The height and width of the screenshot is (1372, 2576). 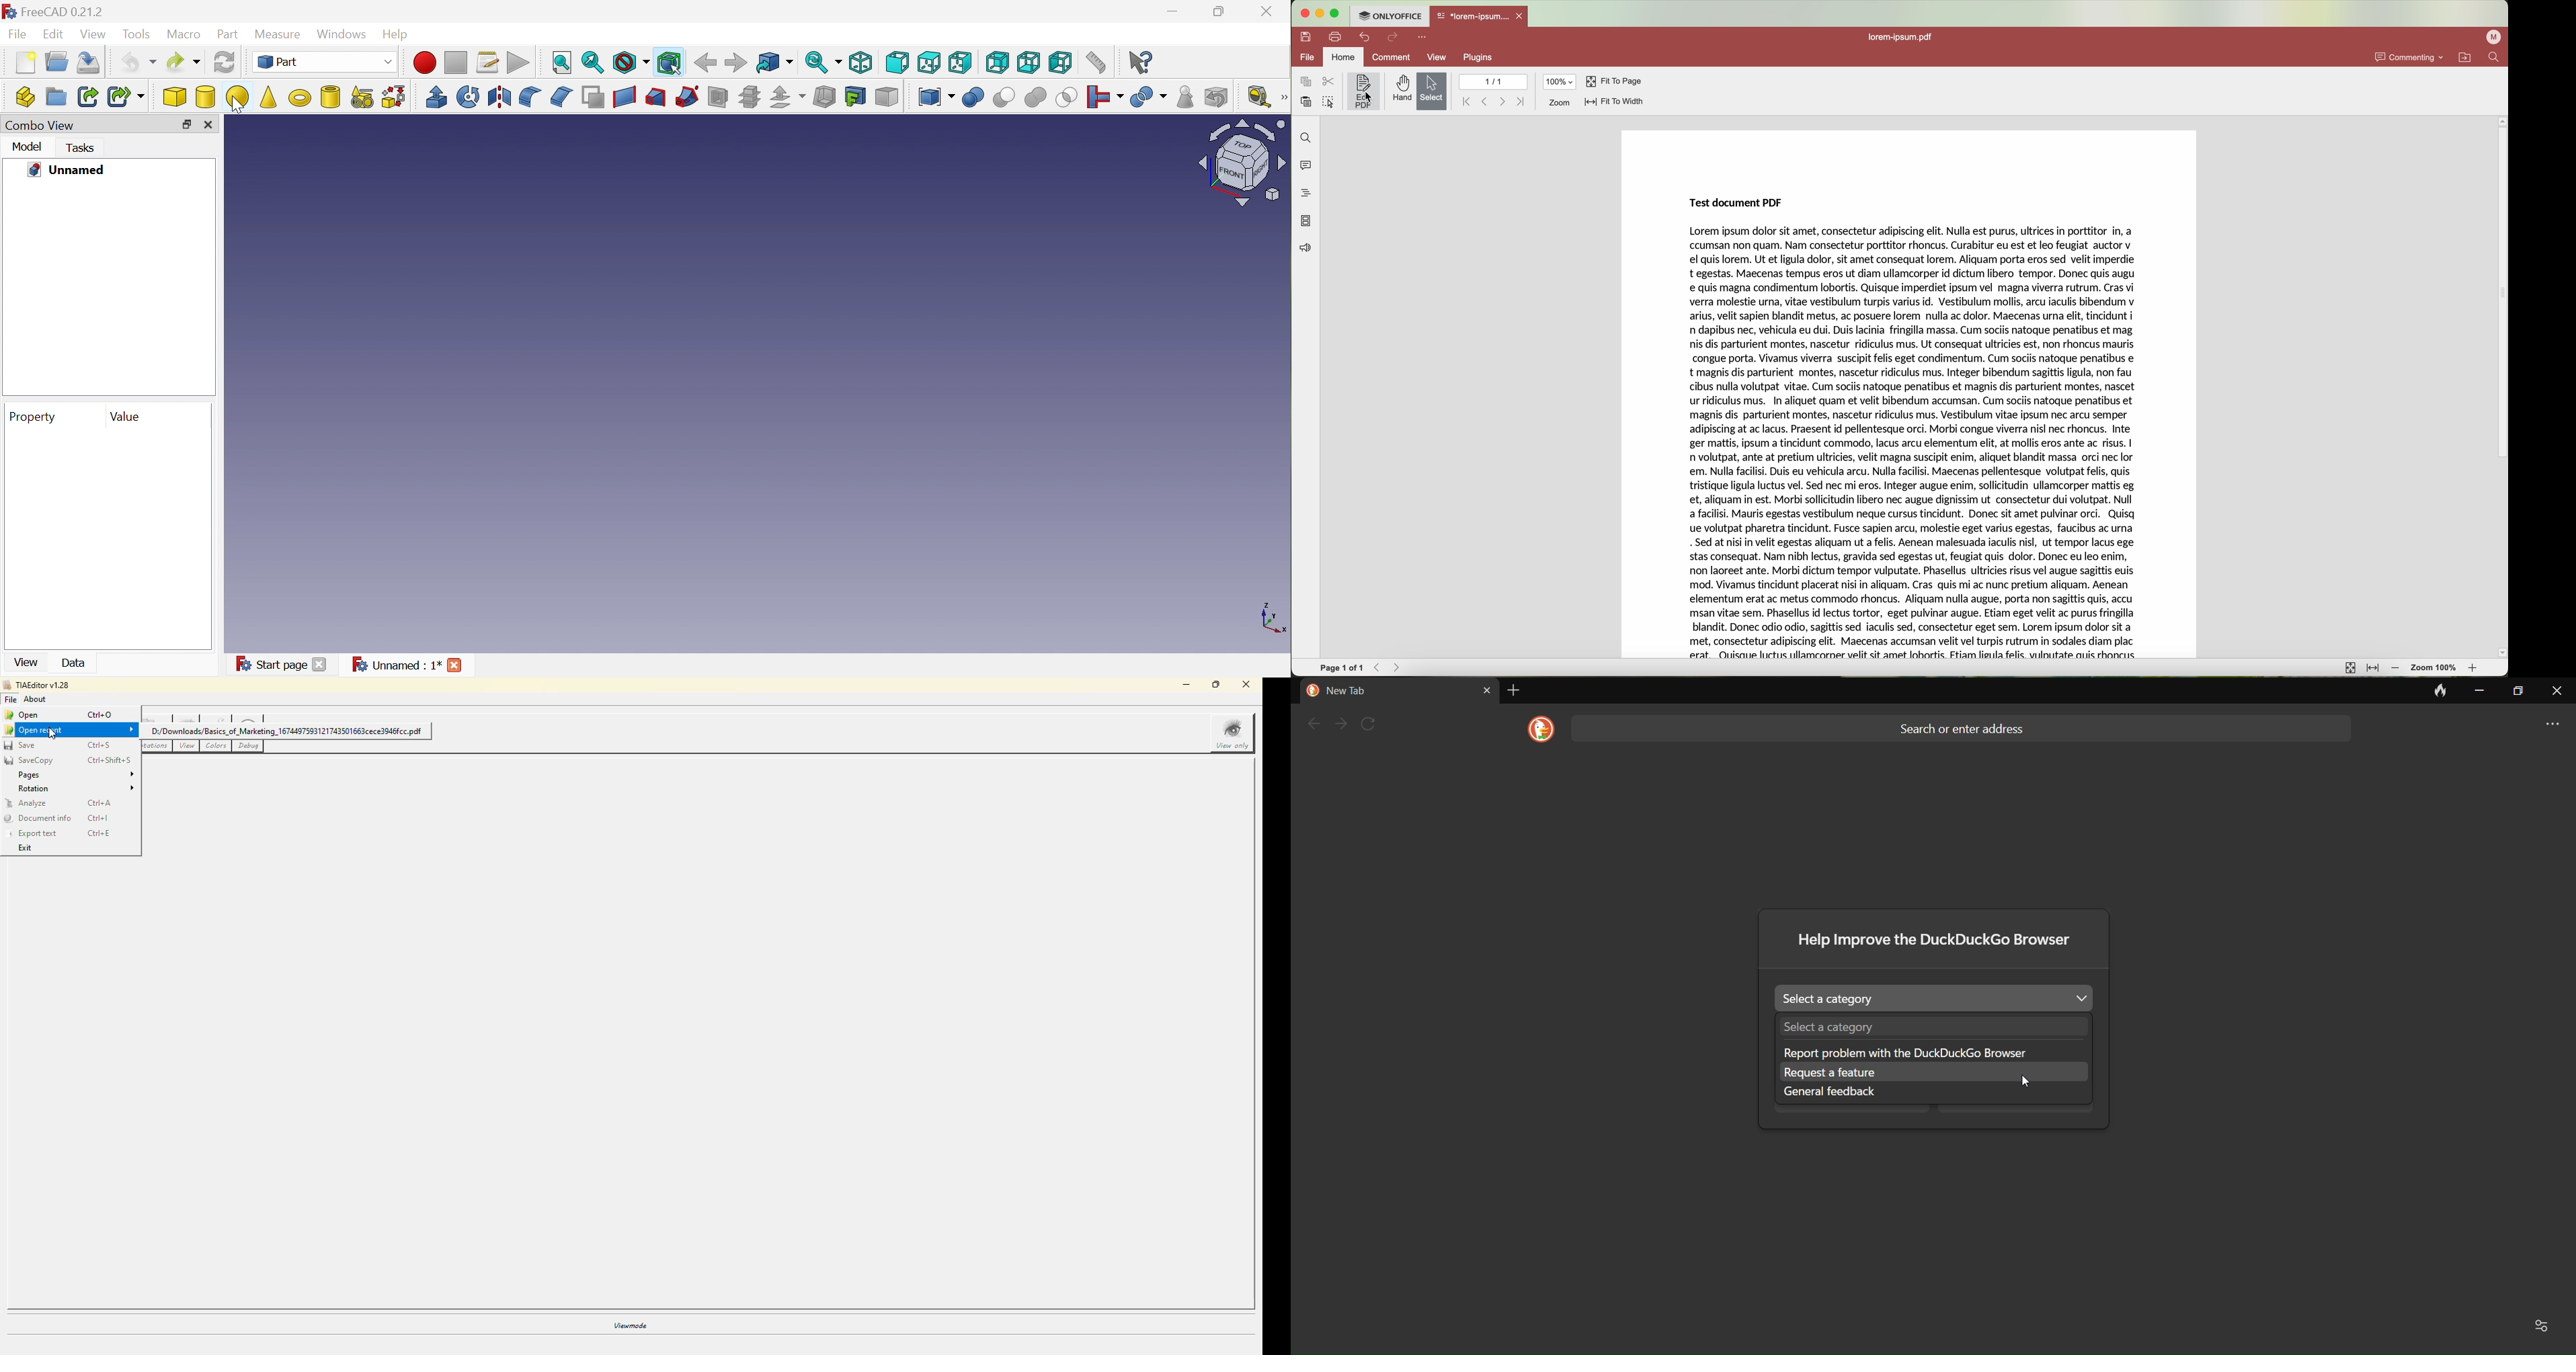 What do you see at coordinates (630, 63) in the screenshot?
I see `Draw style` at bounding box center [630, 63].